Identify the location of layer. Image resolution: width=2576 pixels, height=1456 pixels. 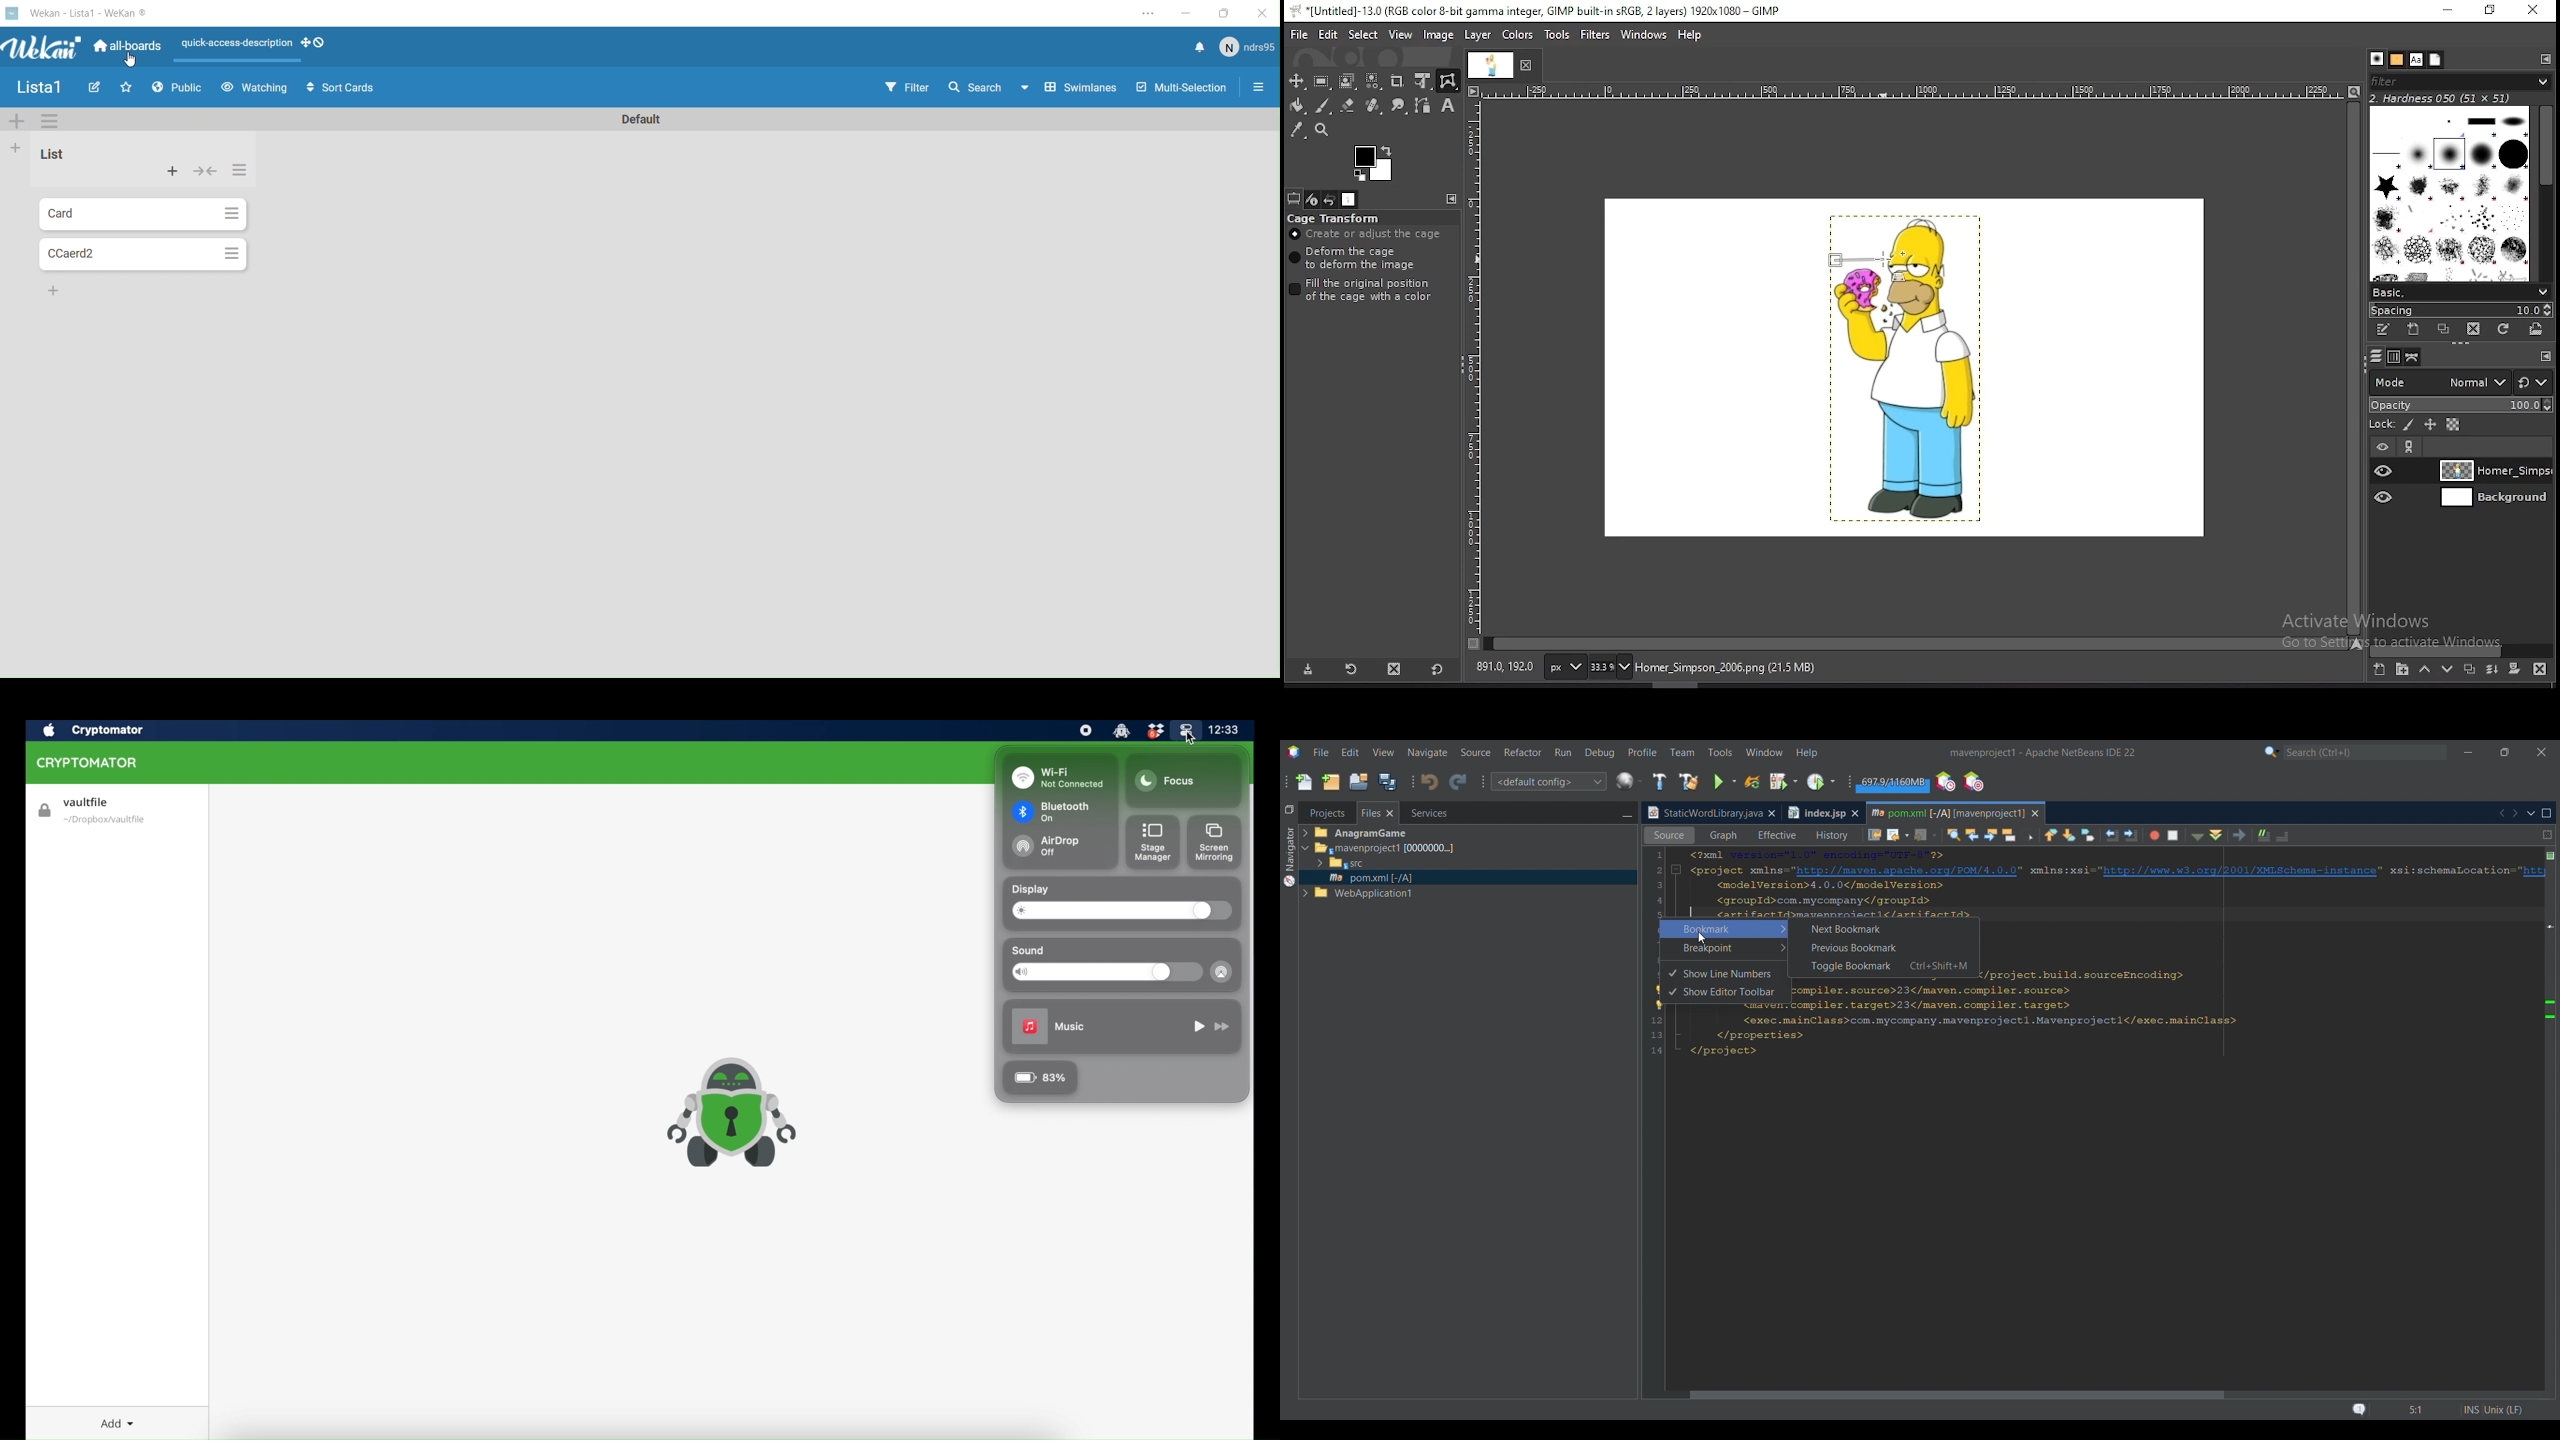
(2493, 471).